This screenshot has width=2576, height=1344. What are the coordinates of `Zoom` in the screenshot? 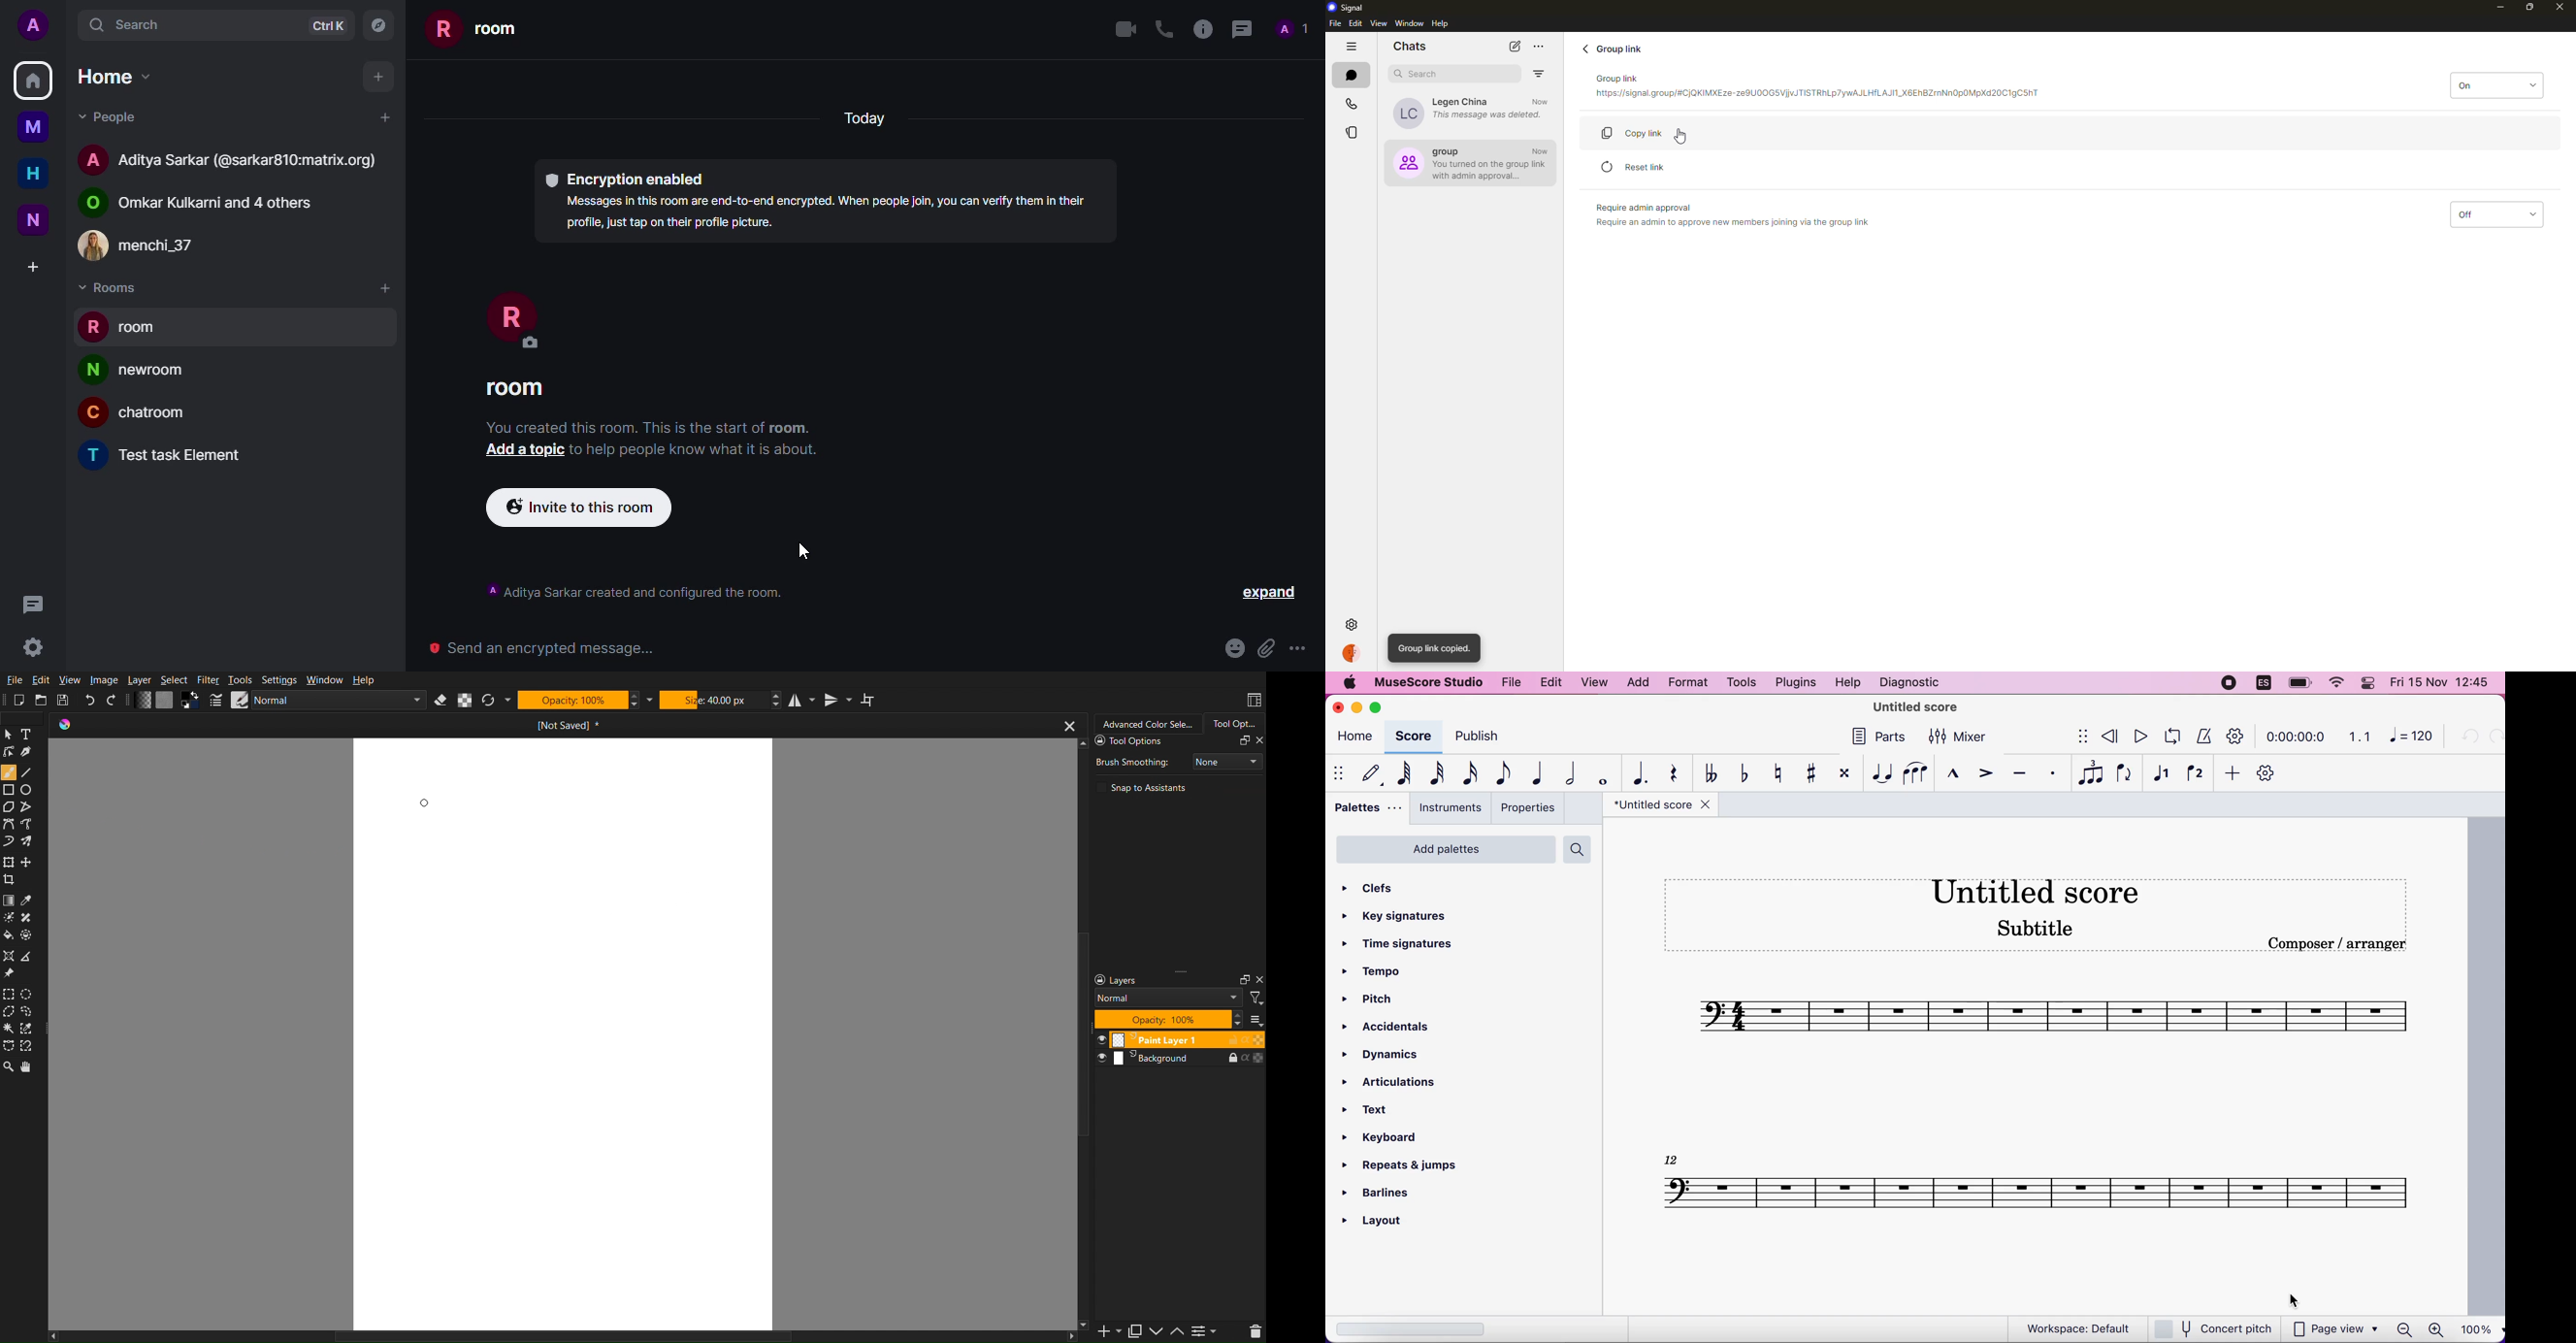 It's located at (9, 1067).